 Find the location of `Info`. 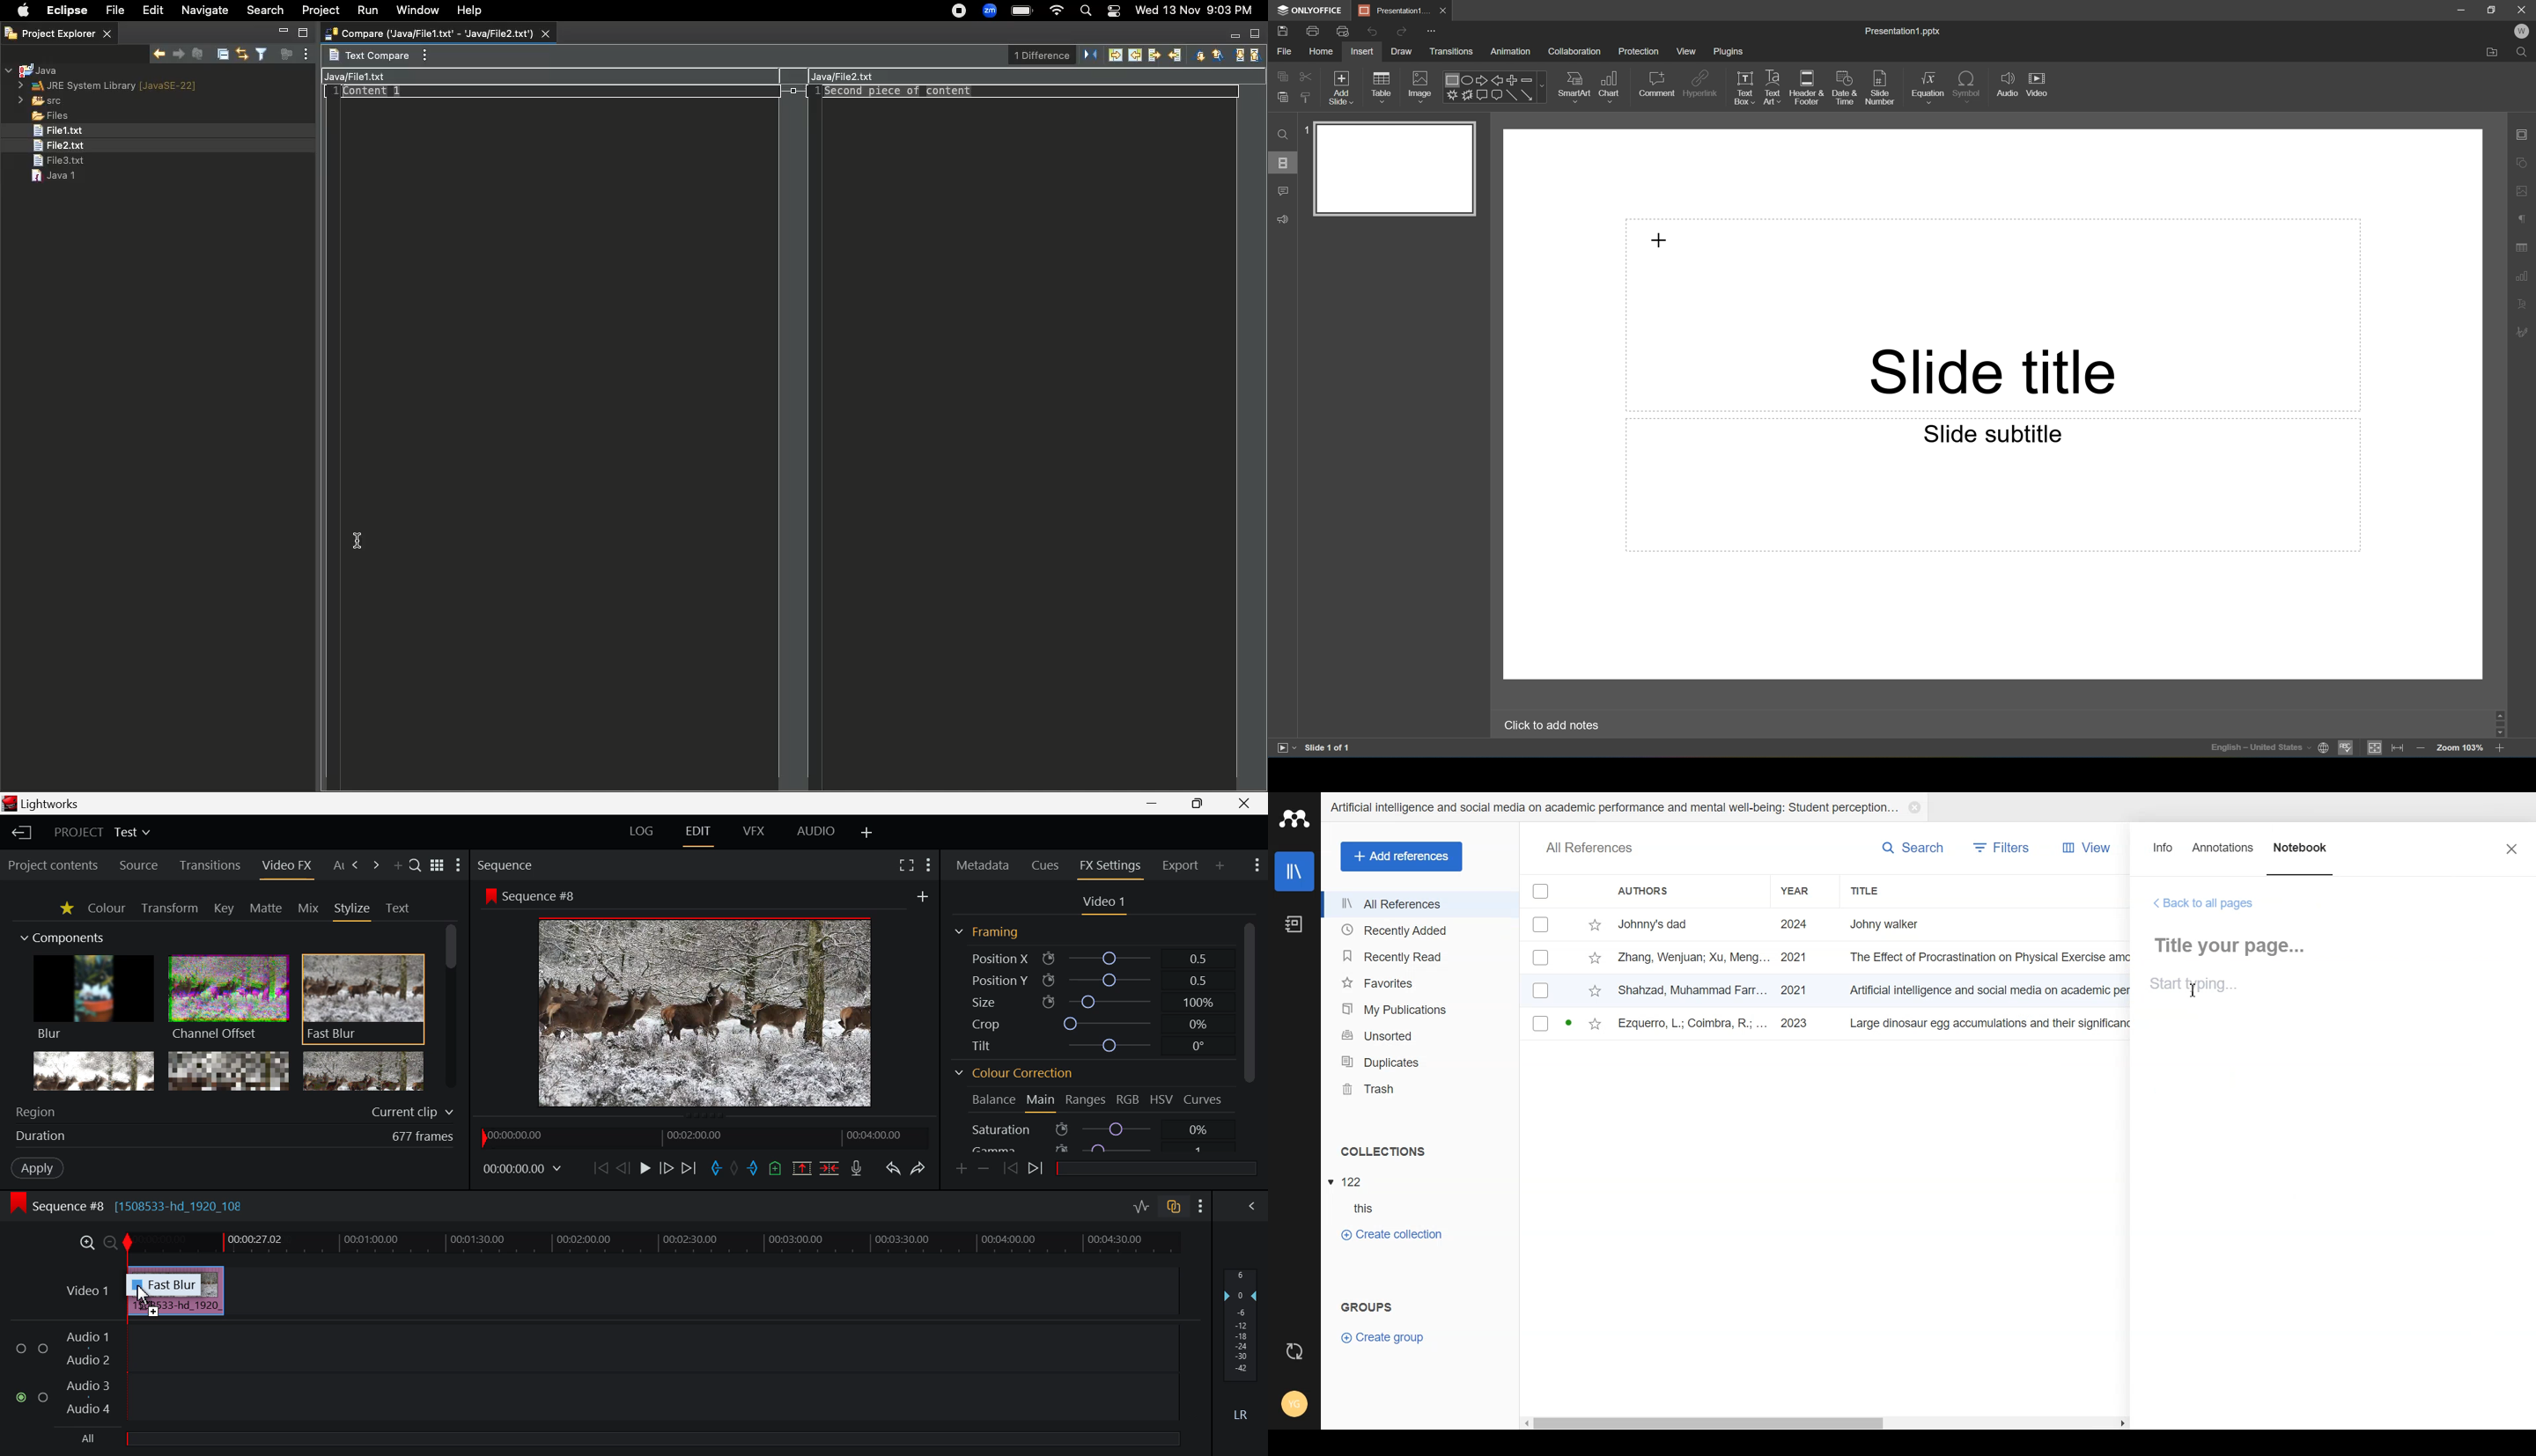

Info is located at coordinates (2164, 854).